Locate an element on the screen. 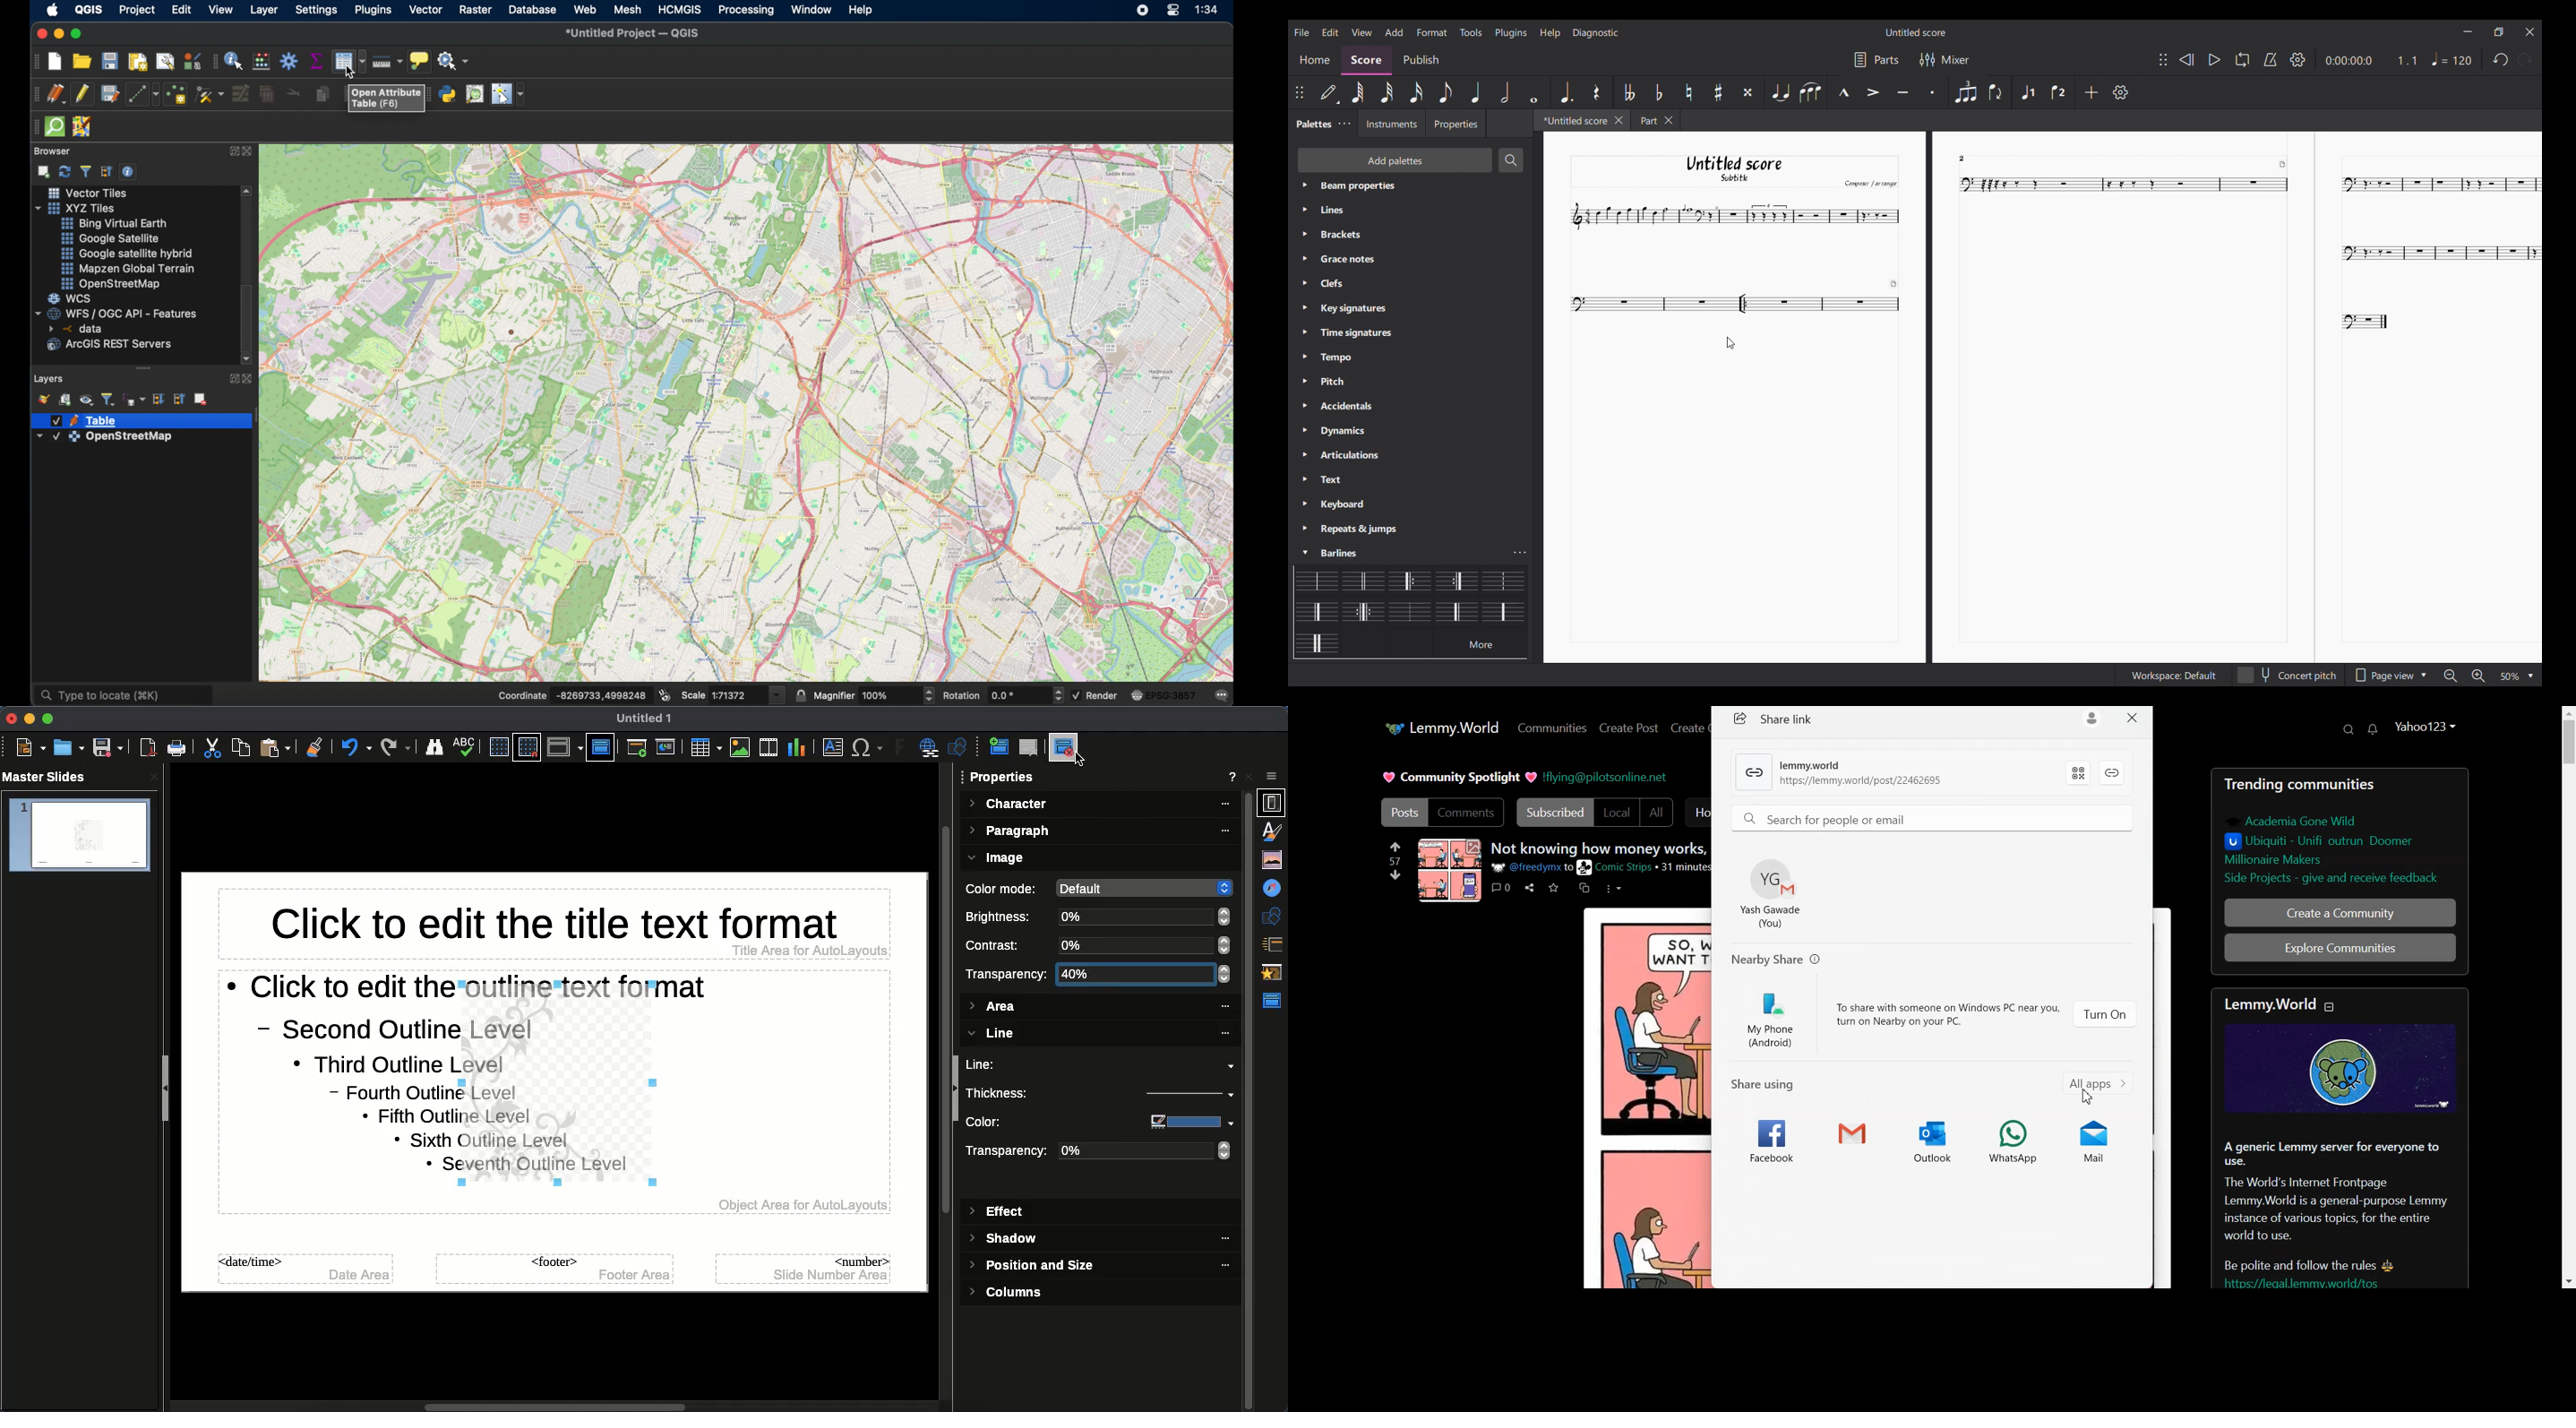 This screenshot has width=2576, height=1428. Display grid is located at coordinates (497, 746).